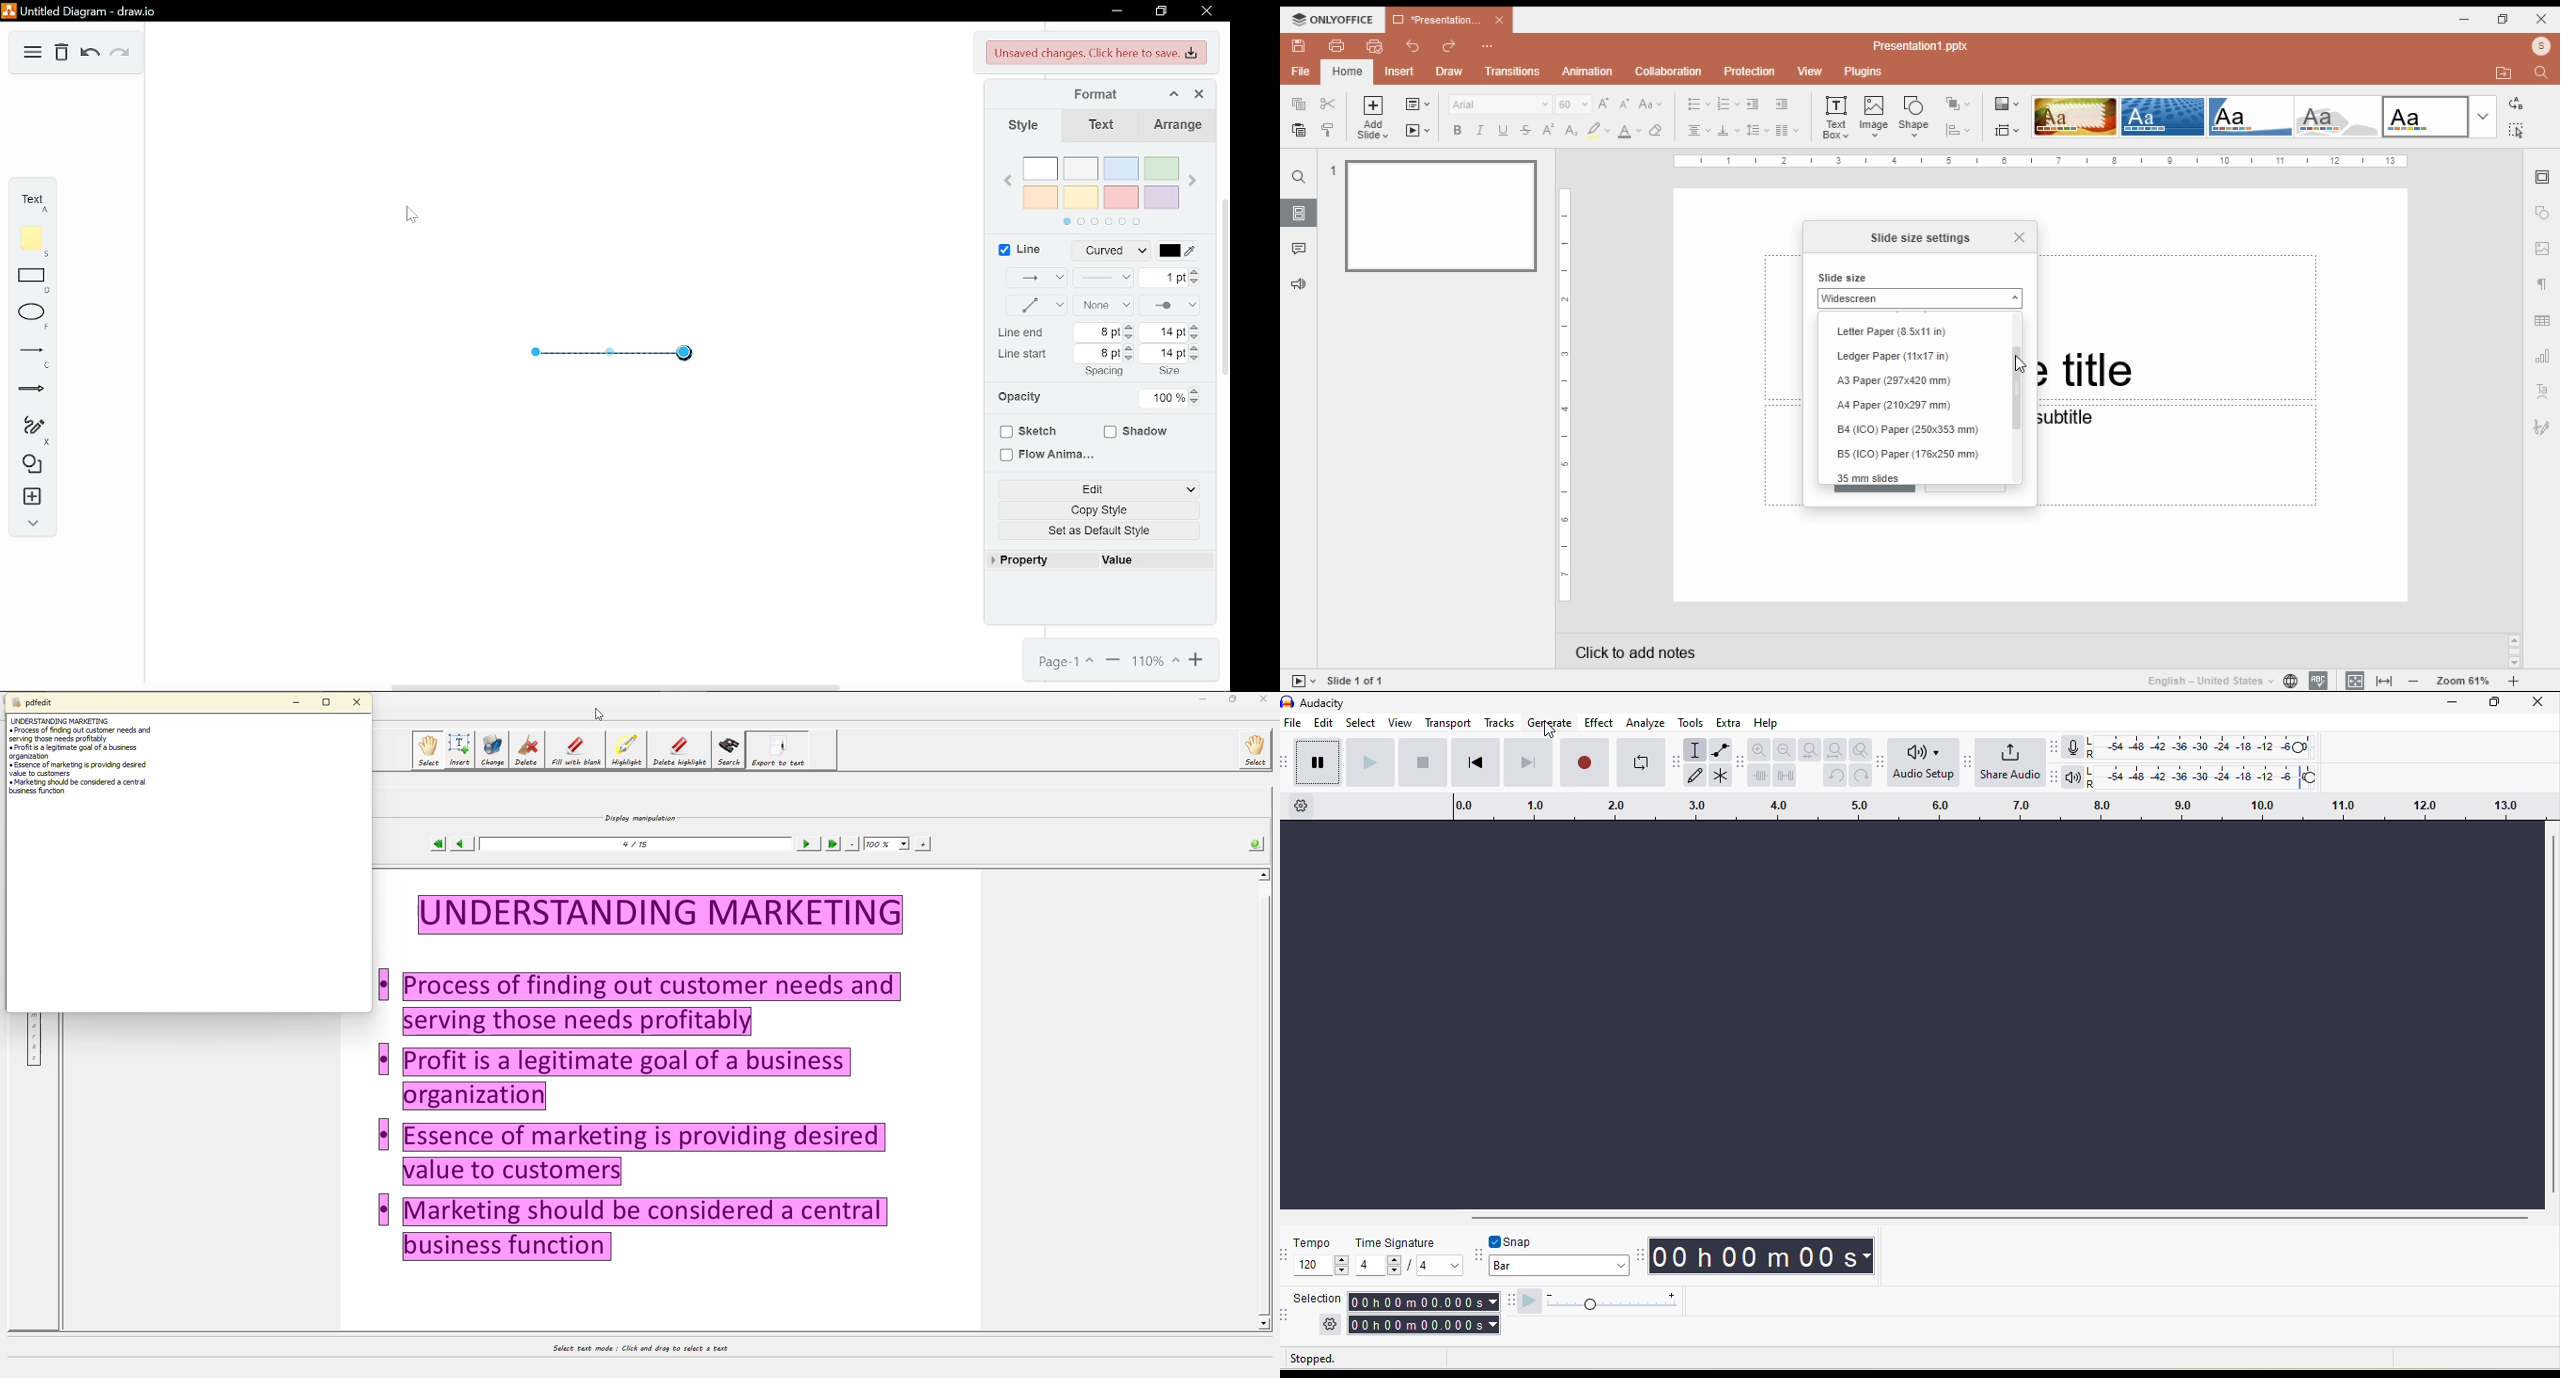 The image size is (2576, 1400). What do you see at coordinates (1972, 767) in the screenshot?
I see `audacity share audio toolbar` at bounding box center [1972, 767].